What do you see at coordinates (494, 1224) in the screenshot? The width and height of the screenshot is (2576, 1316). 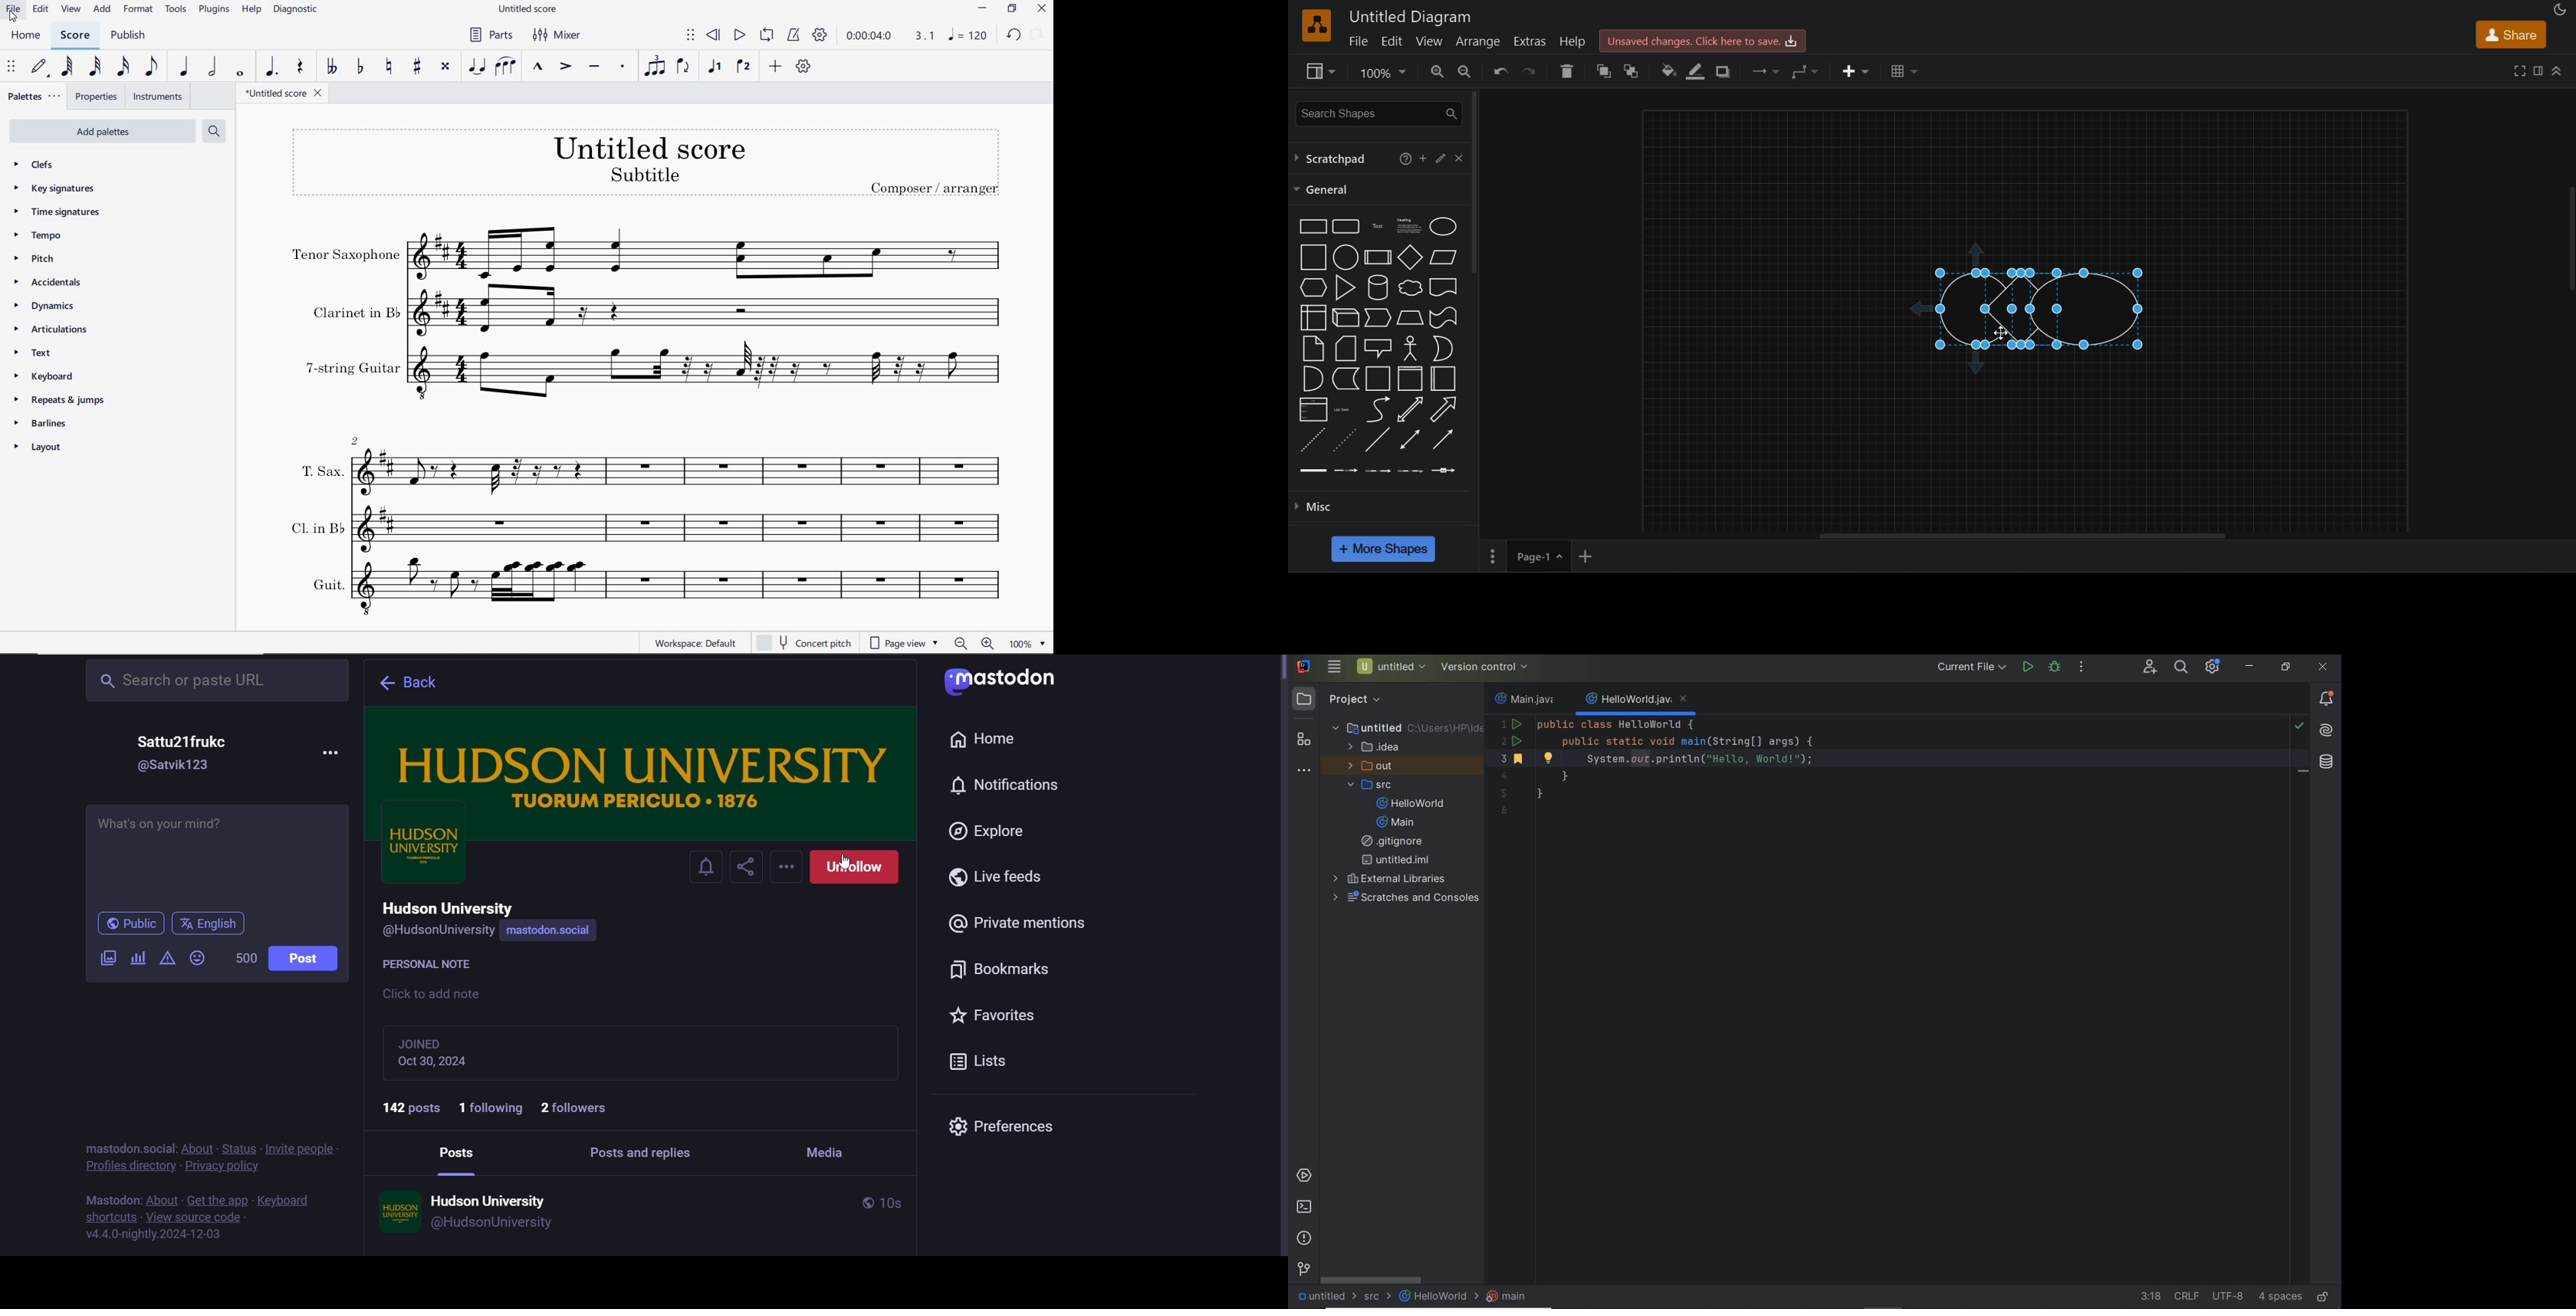 I see `@HudsonUniversity` at bounding box center [494, 1224].